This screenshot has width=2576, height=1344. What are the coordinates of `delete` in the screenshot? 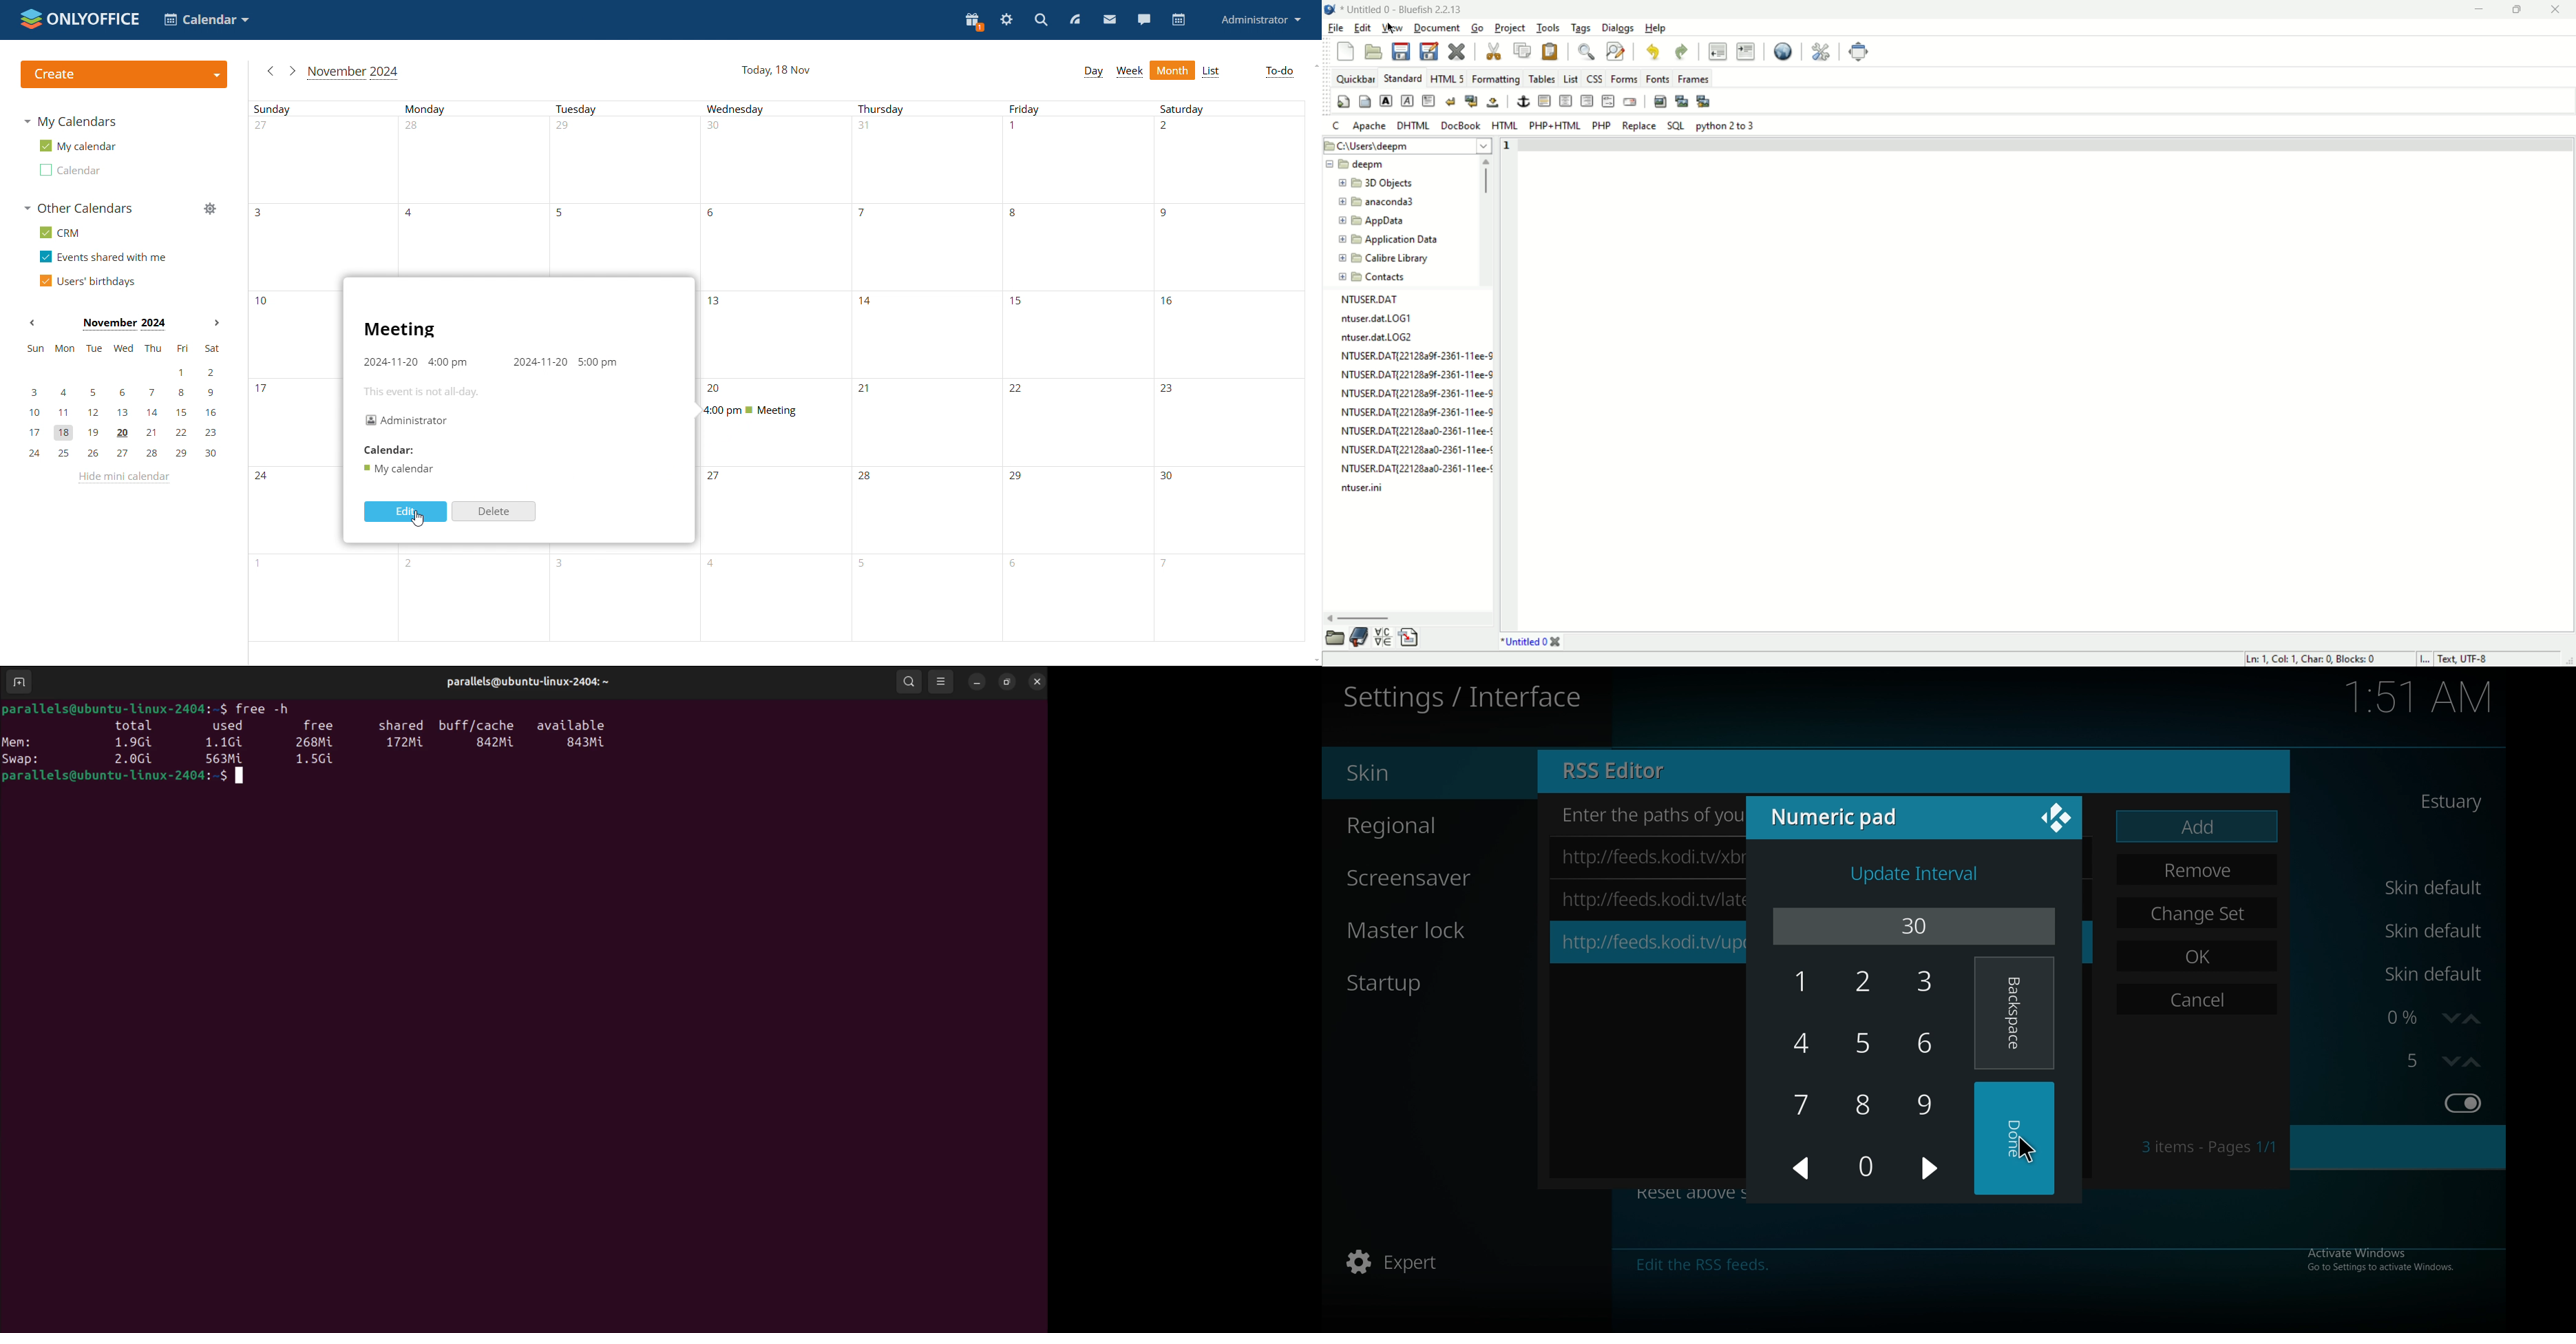 It's located at (494, 511).